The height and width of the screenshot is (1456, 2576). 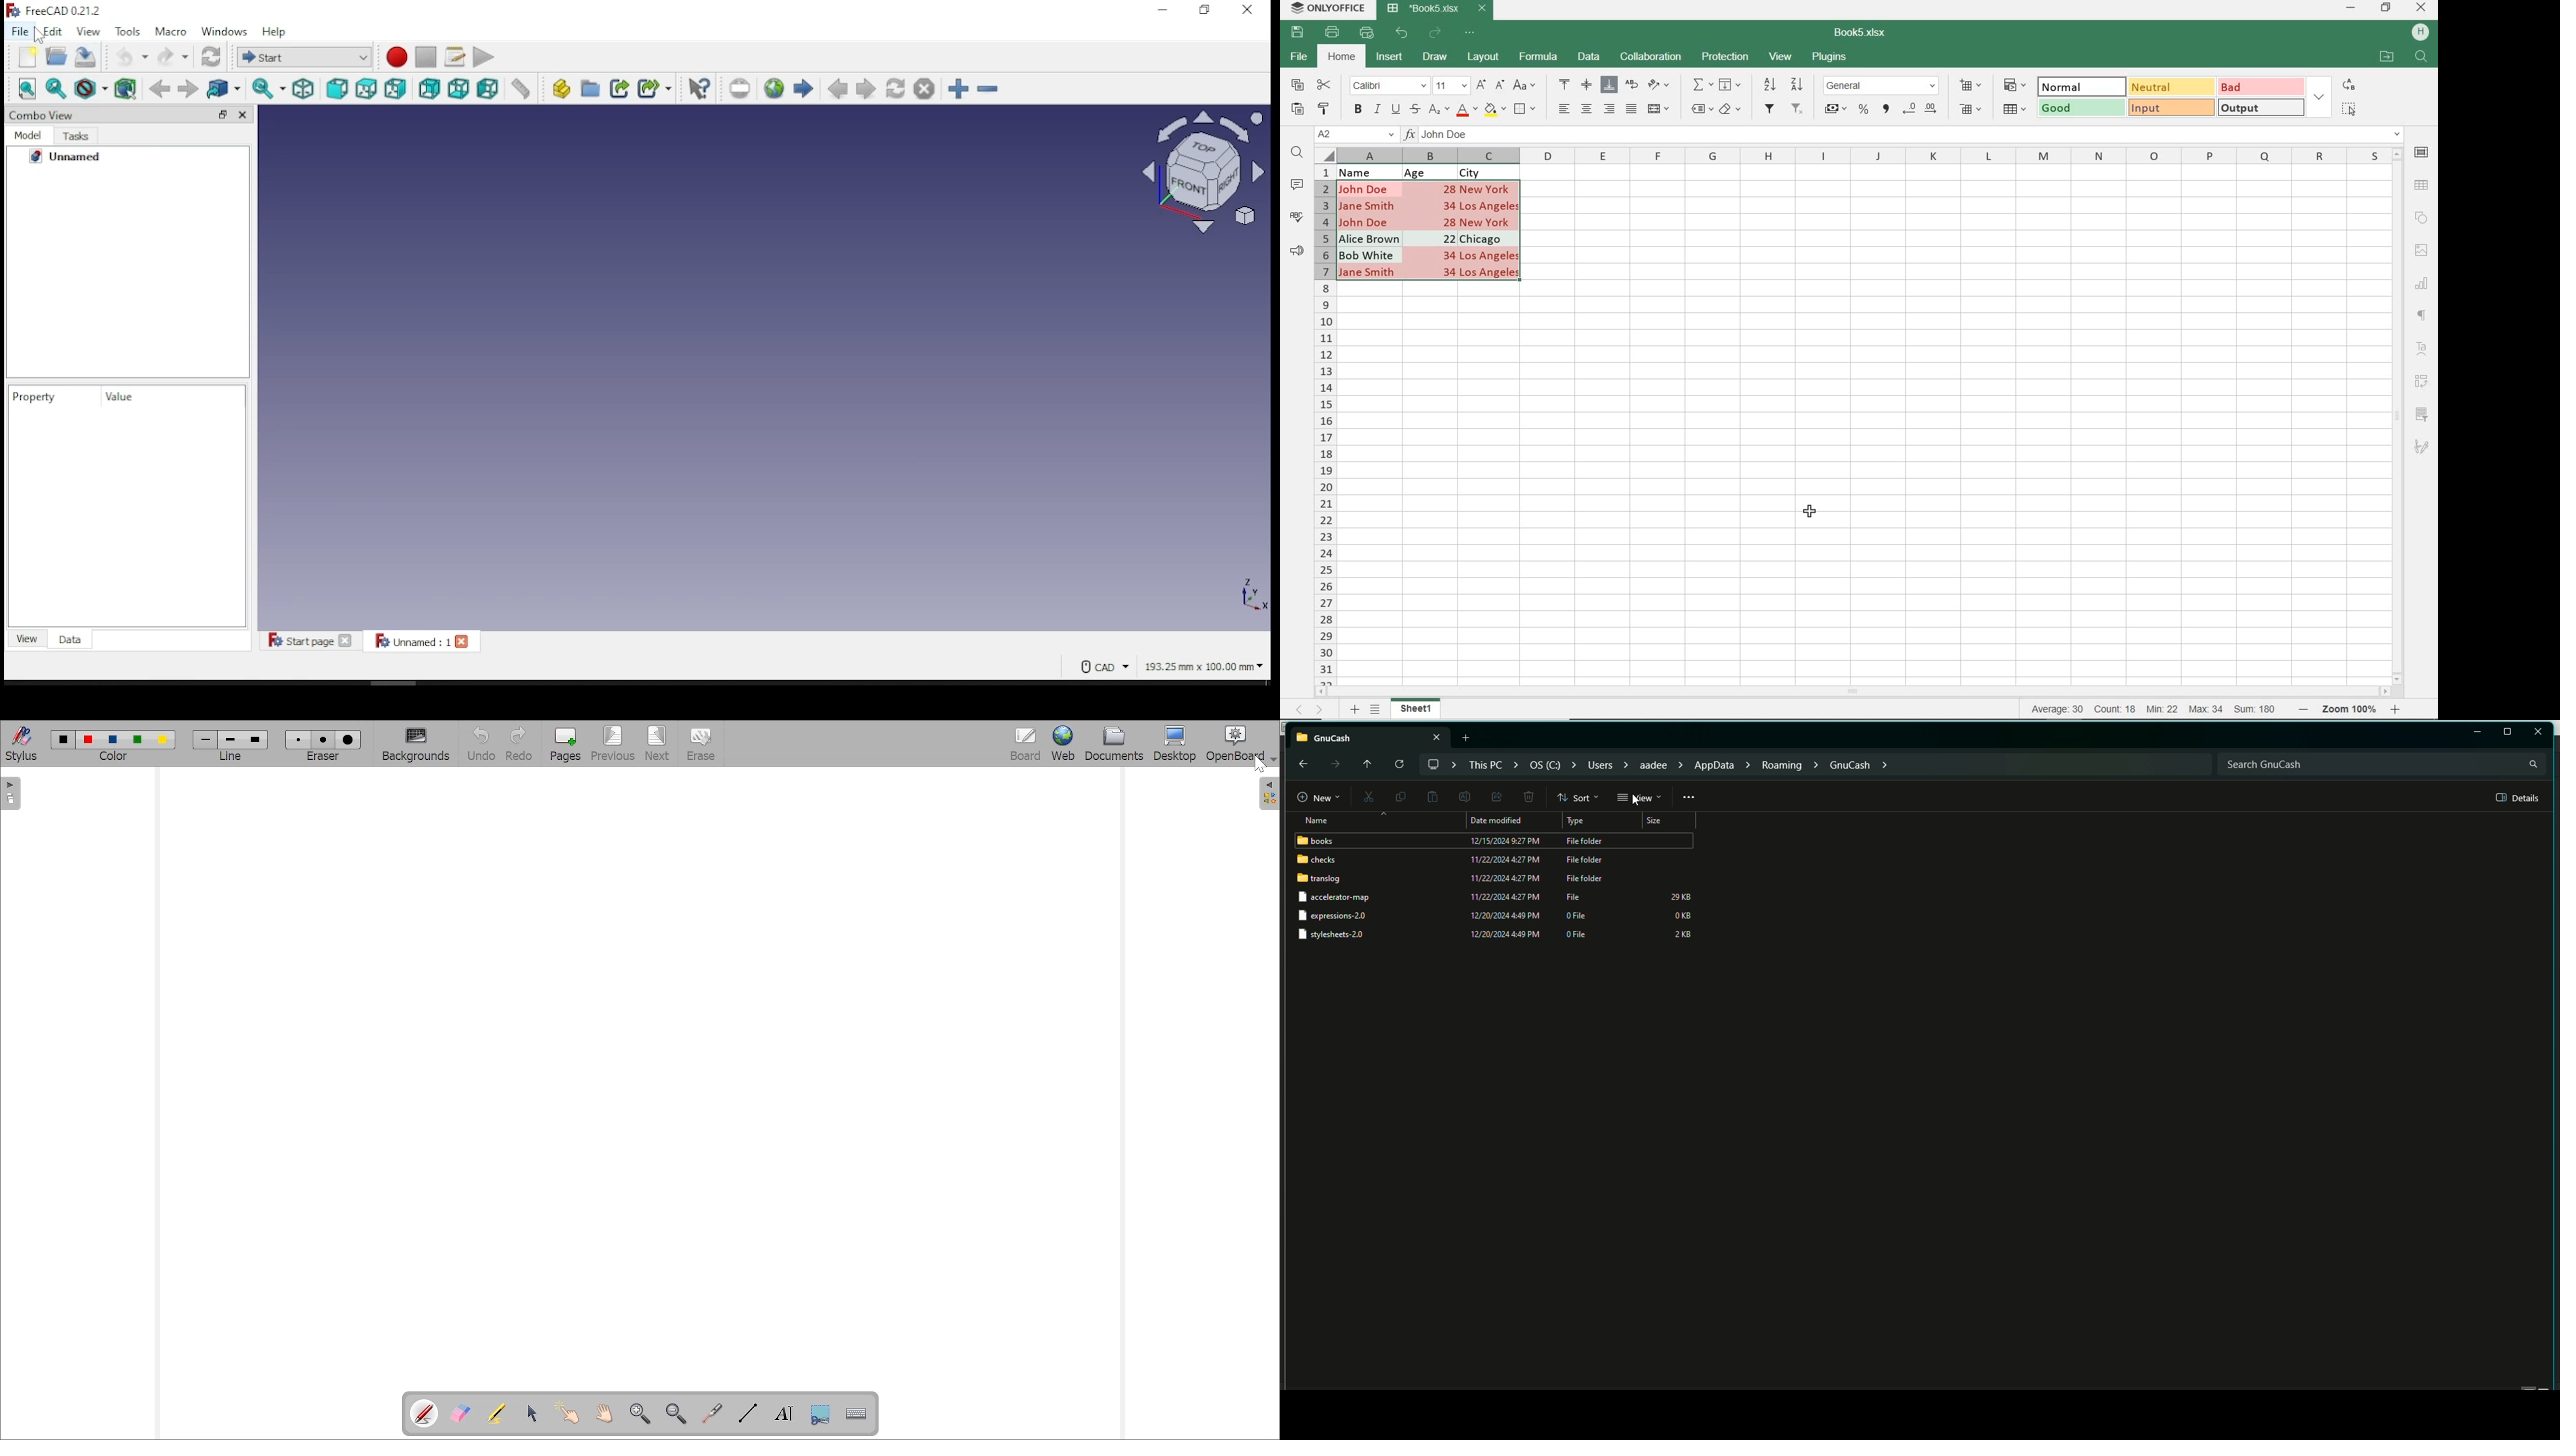 I want to click on WRAP TEXT, so click(x=1632, y=86).